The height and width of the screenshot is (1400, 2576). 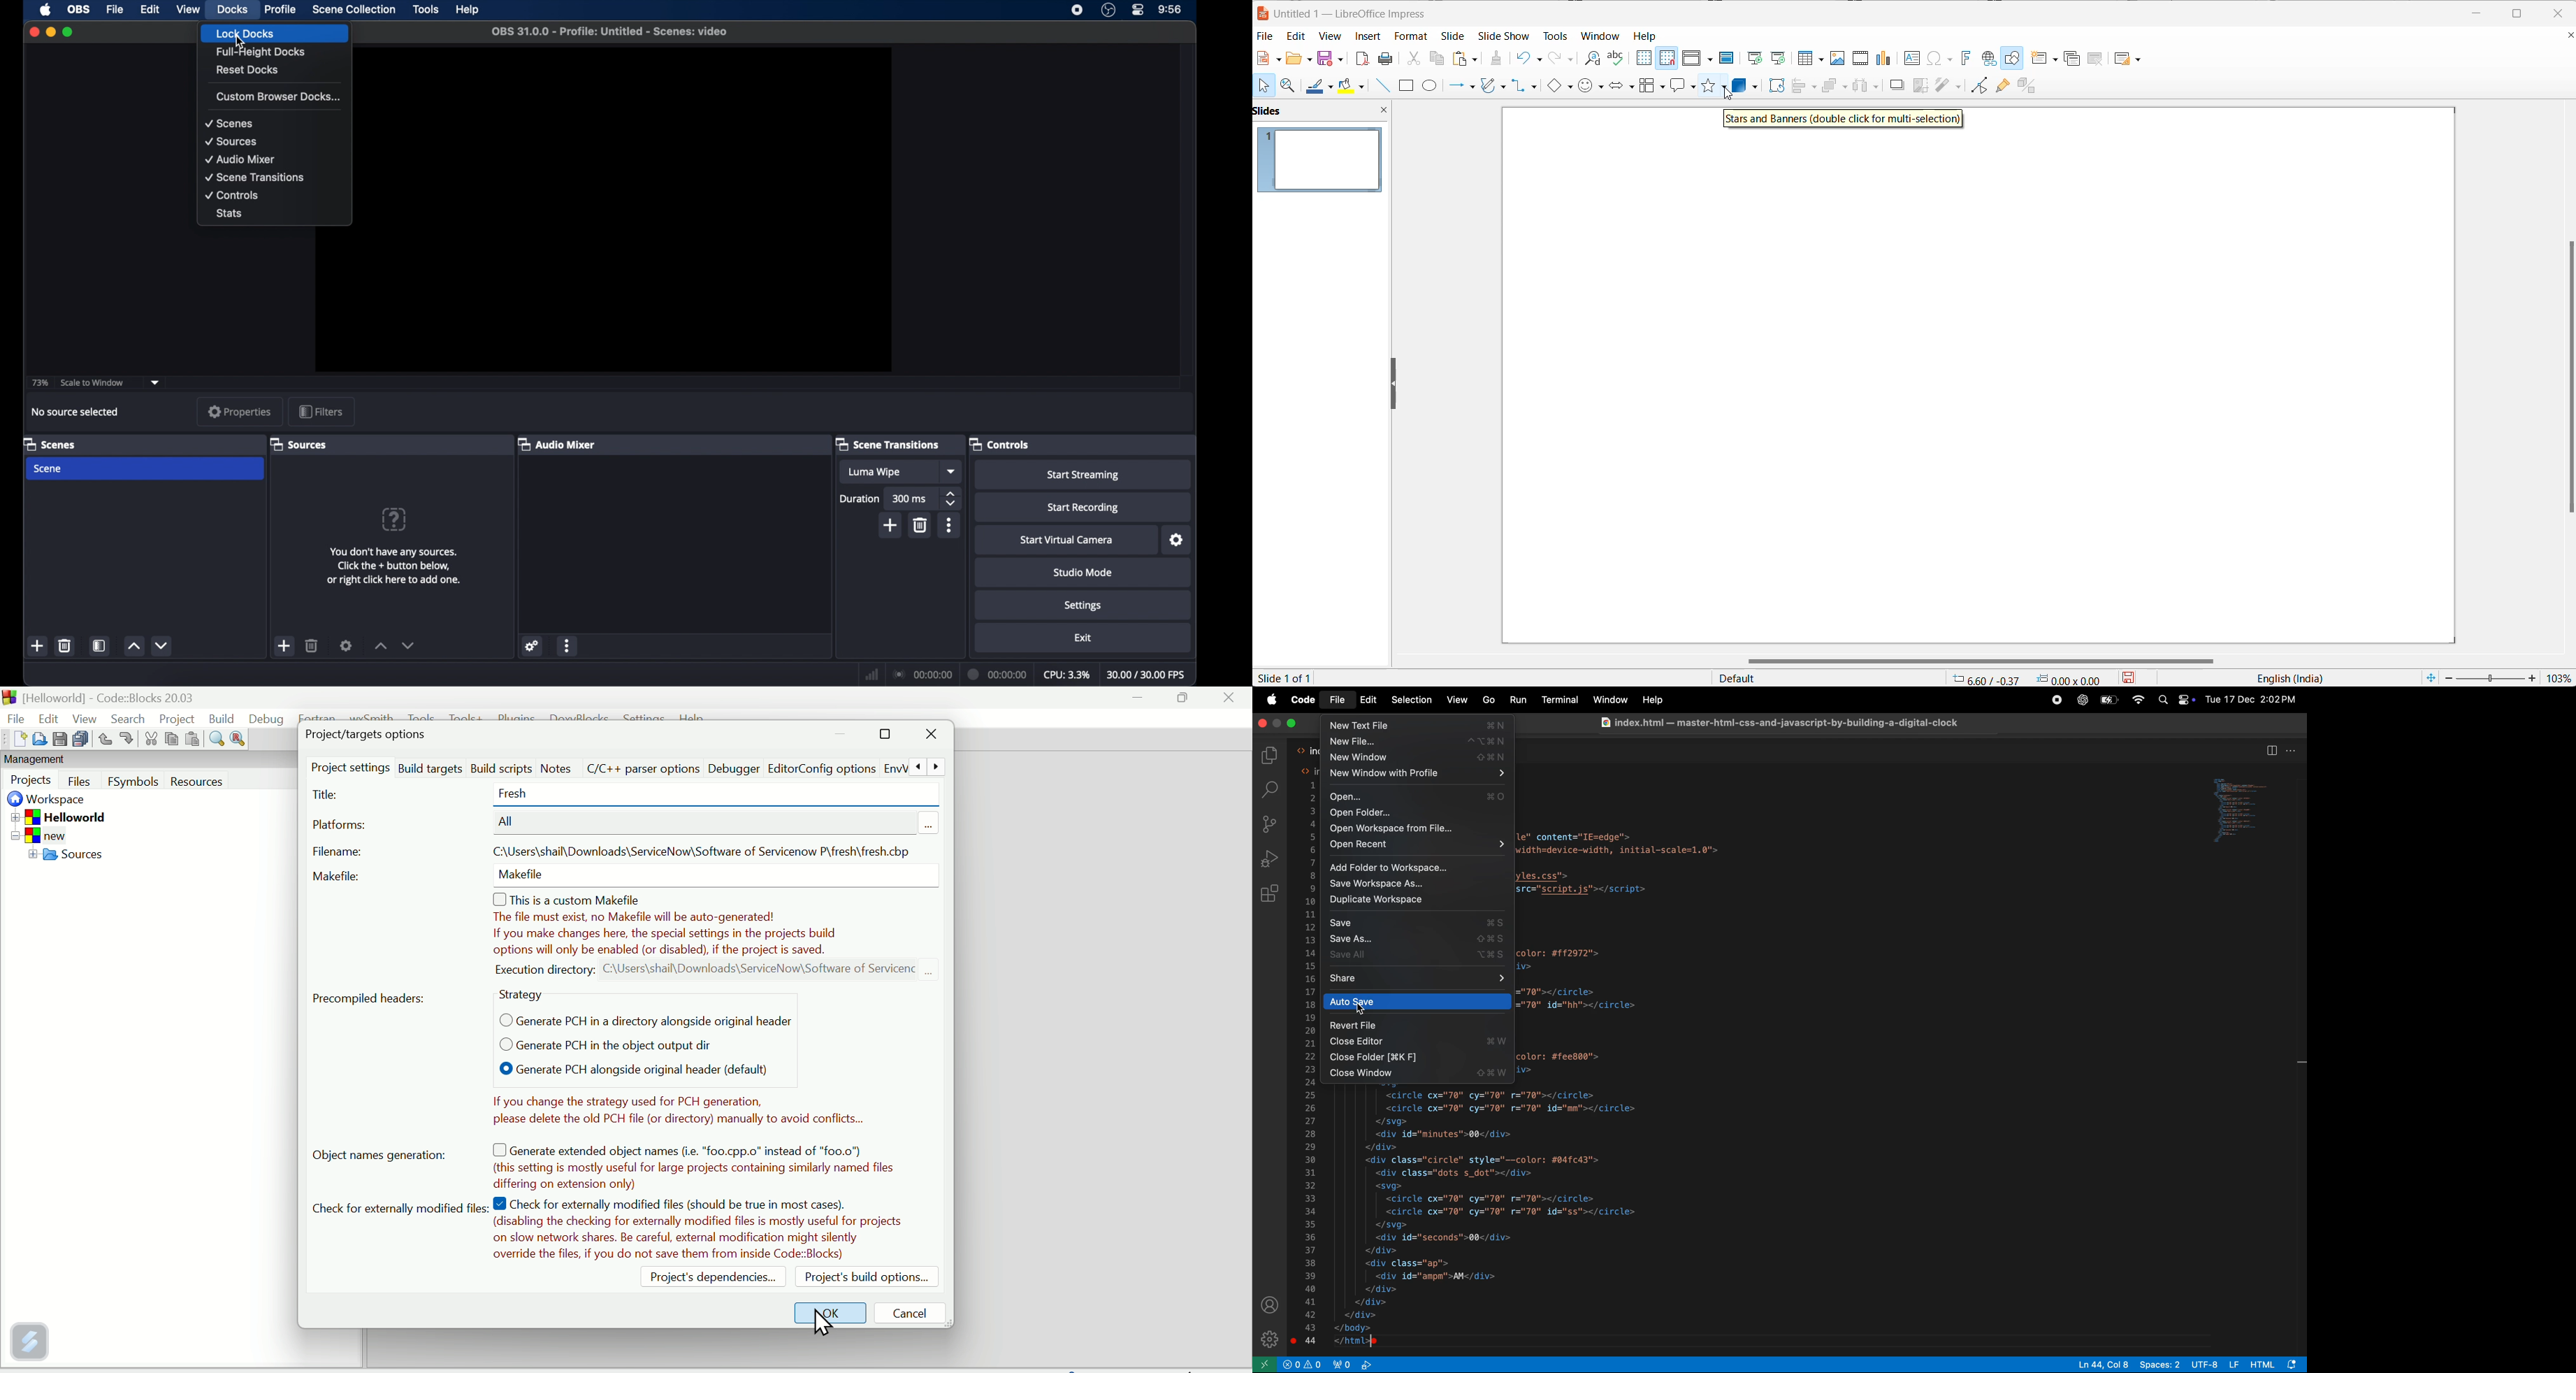 I want to click on Maximise, so click(x=1185, y=698).